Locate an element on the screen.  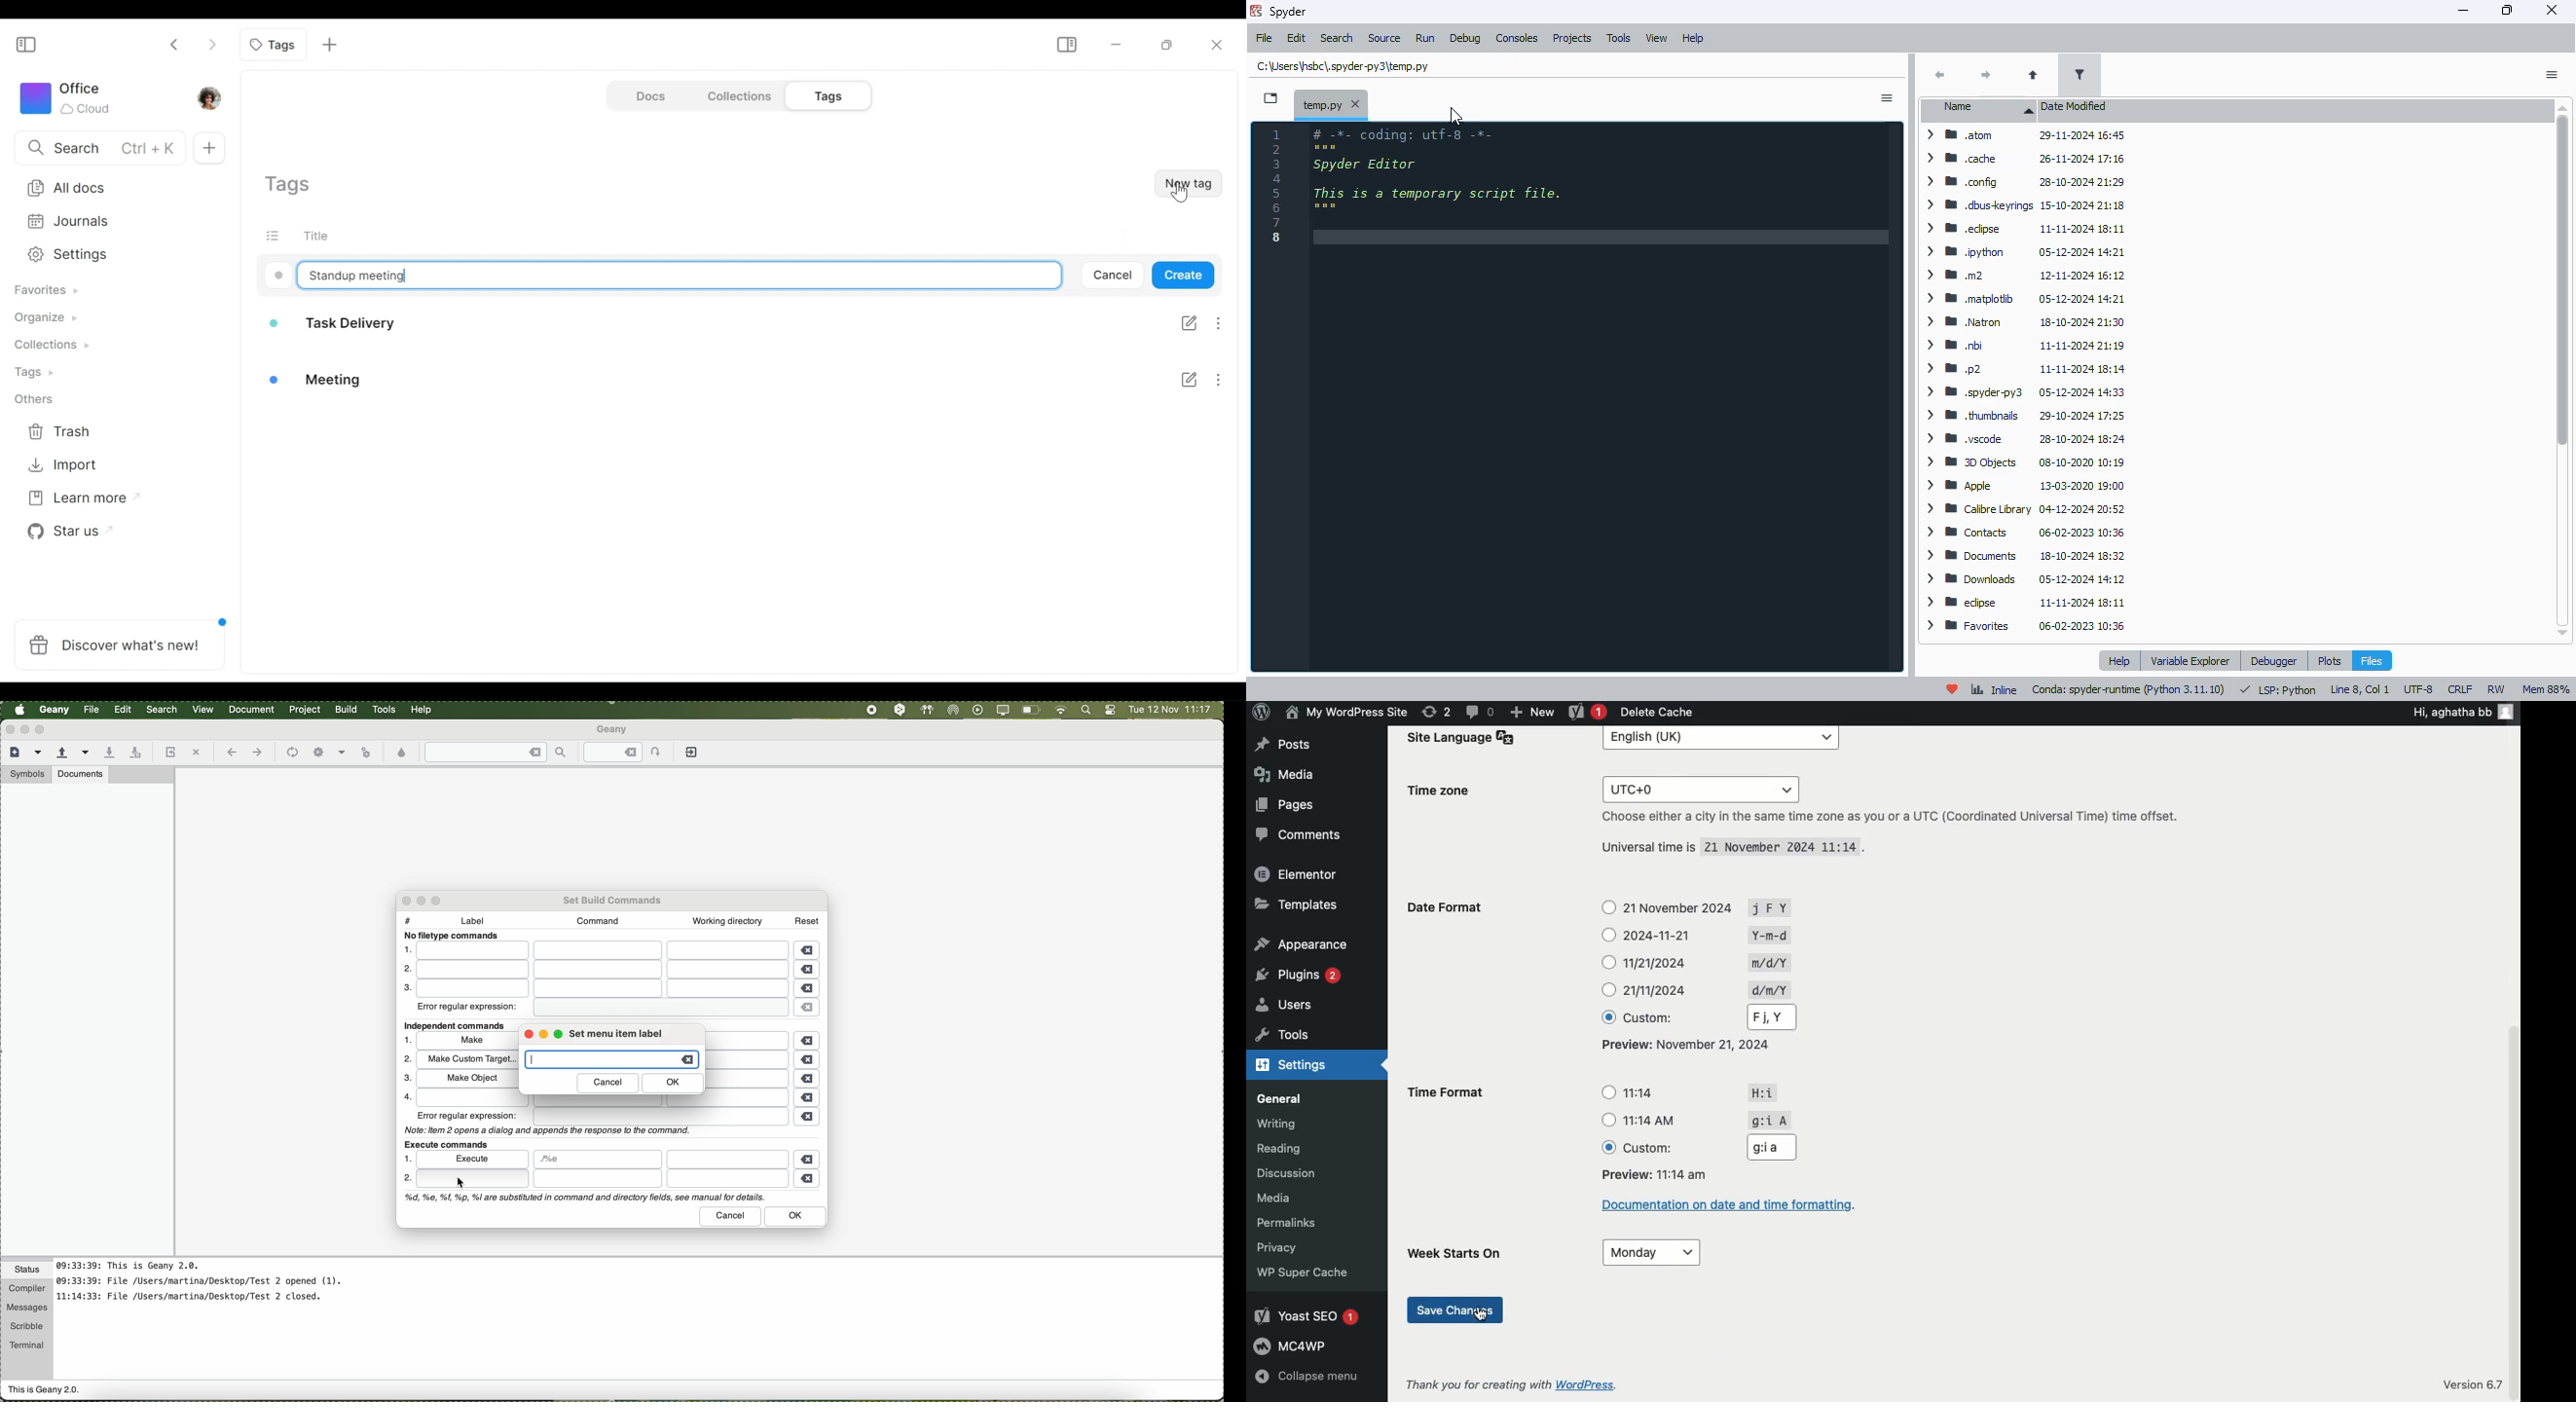
> Wm apple 13-03-2020 19:00 is located at coordinates (2027, 487).